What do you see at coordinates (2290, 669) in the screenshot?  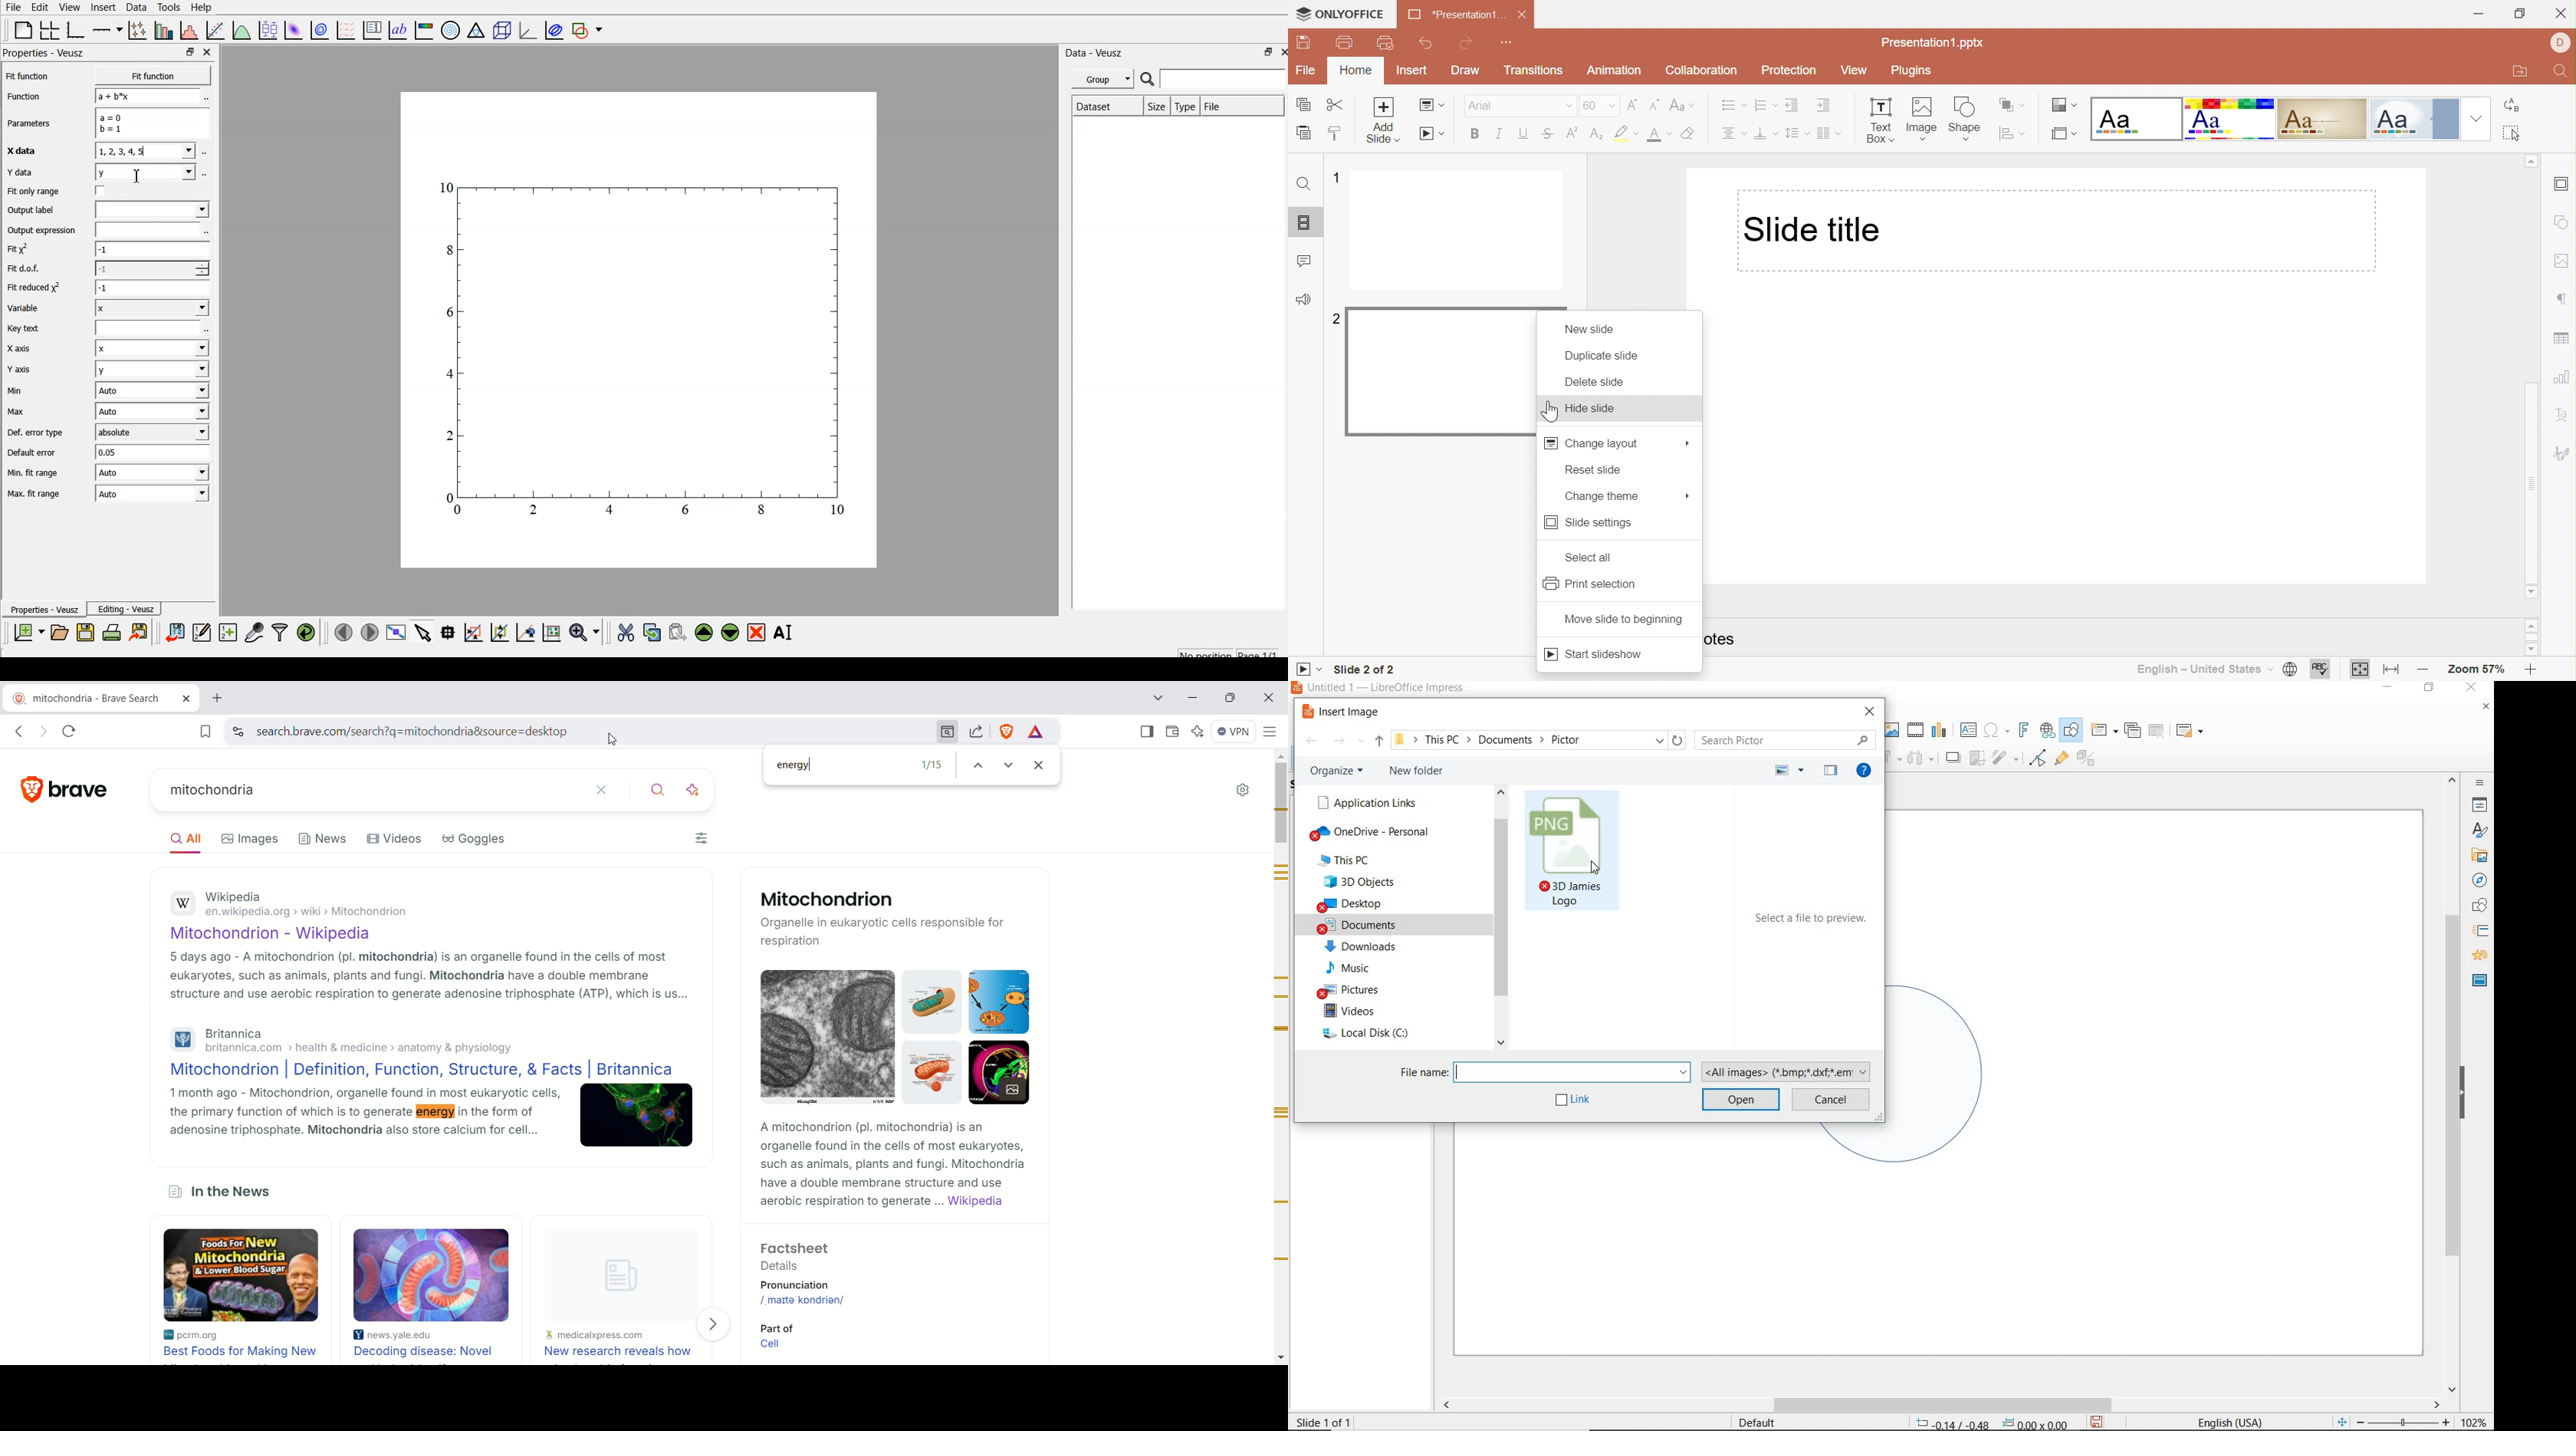 I see `Set document language` at bounding box center [2290, 669].